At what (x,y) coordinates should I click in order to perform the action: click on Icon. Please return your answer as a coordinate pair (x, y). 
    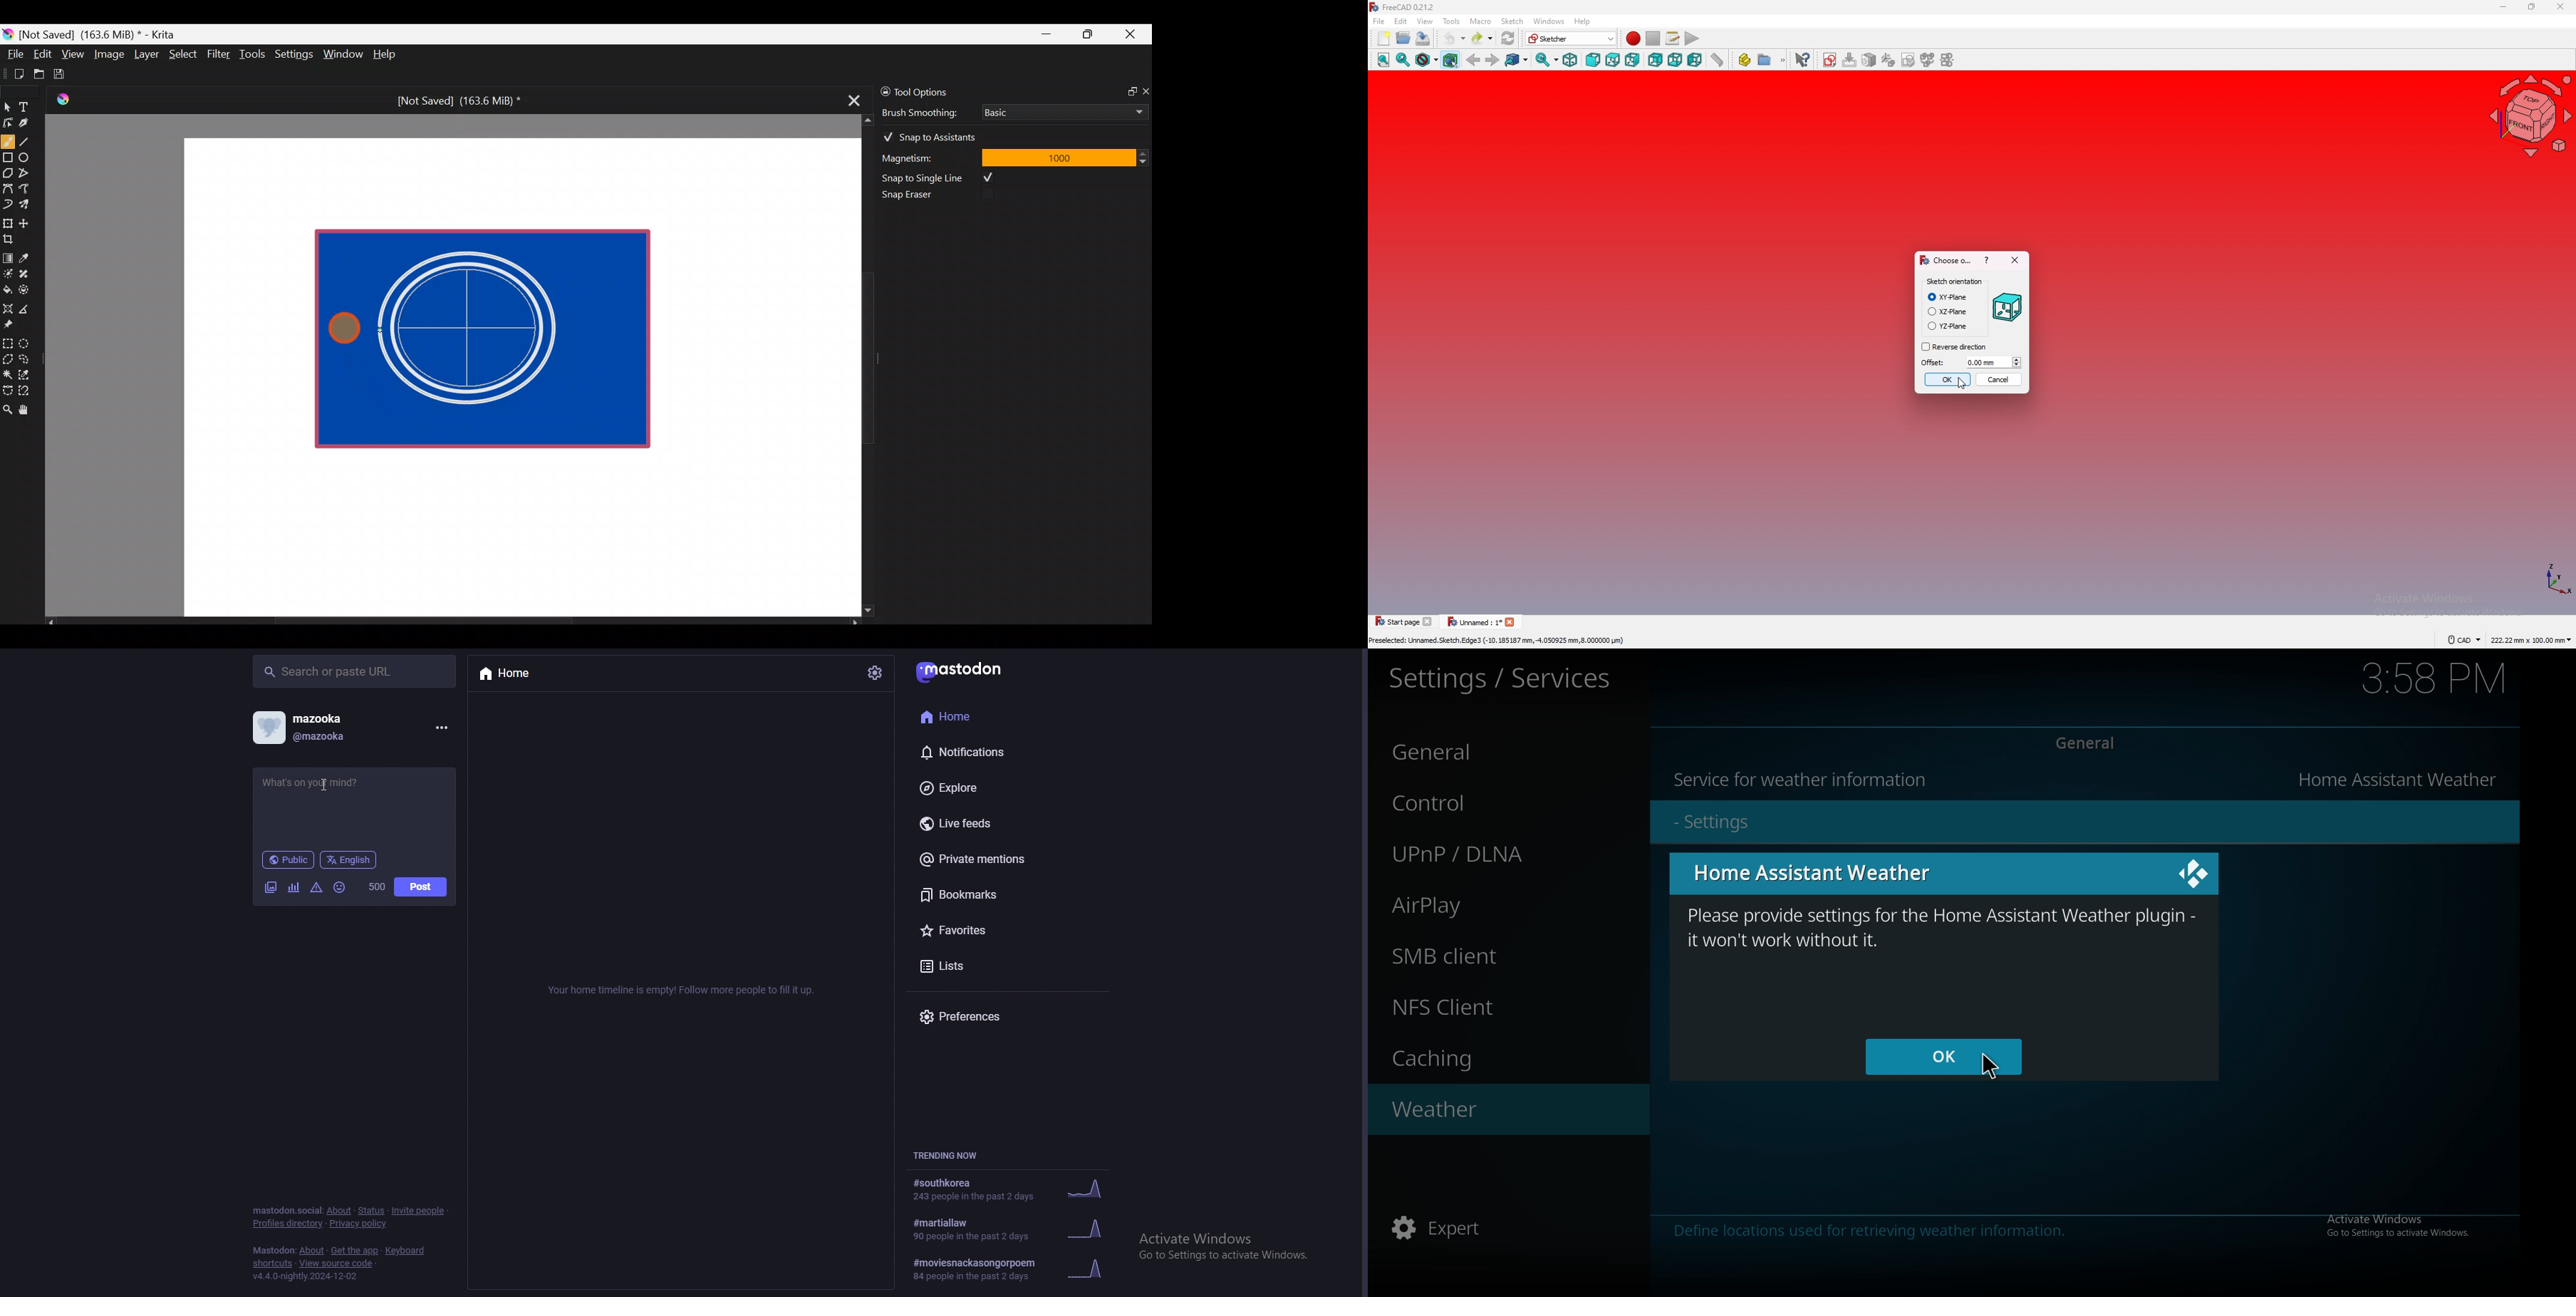
    Looking at the image, I should click on (2191, 874).